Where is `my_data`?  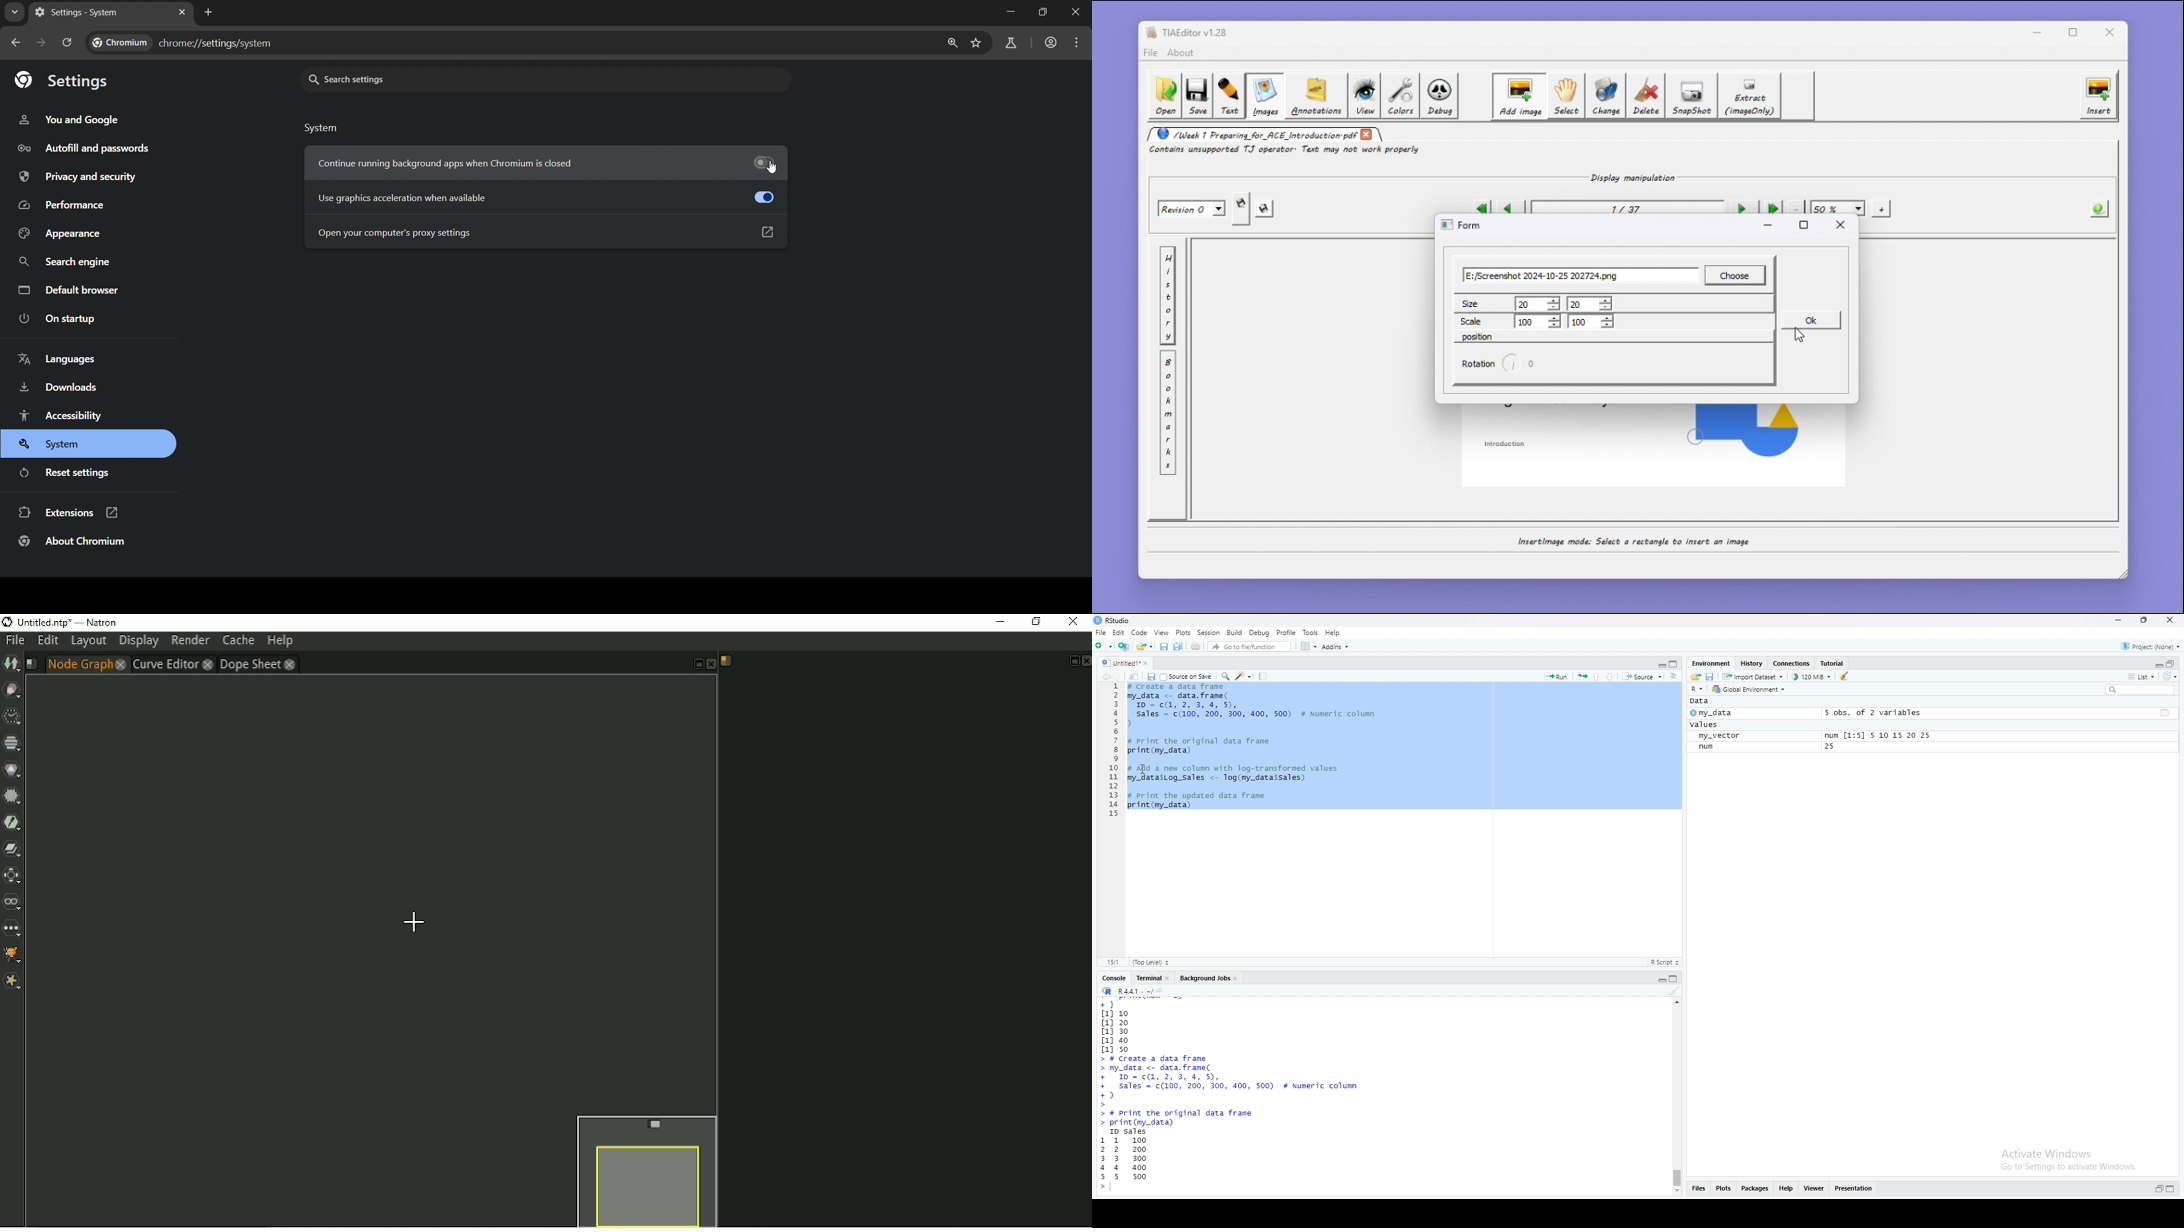 my_data is located at coordinates (1723, 715).